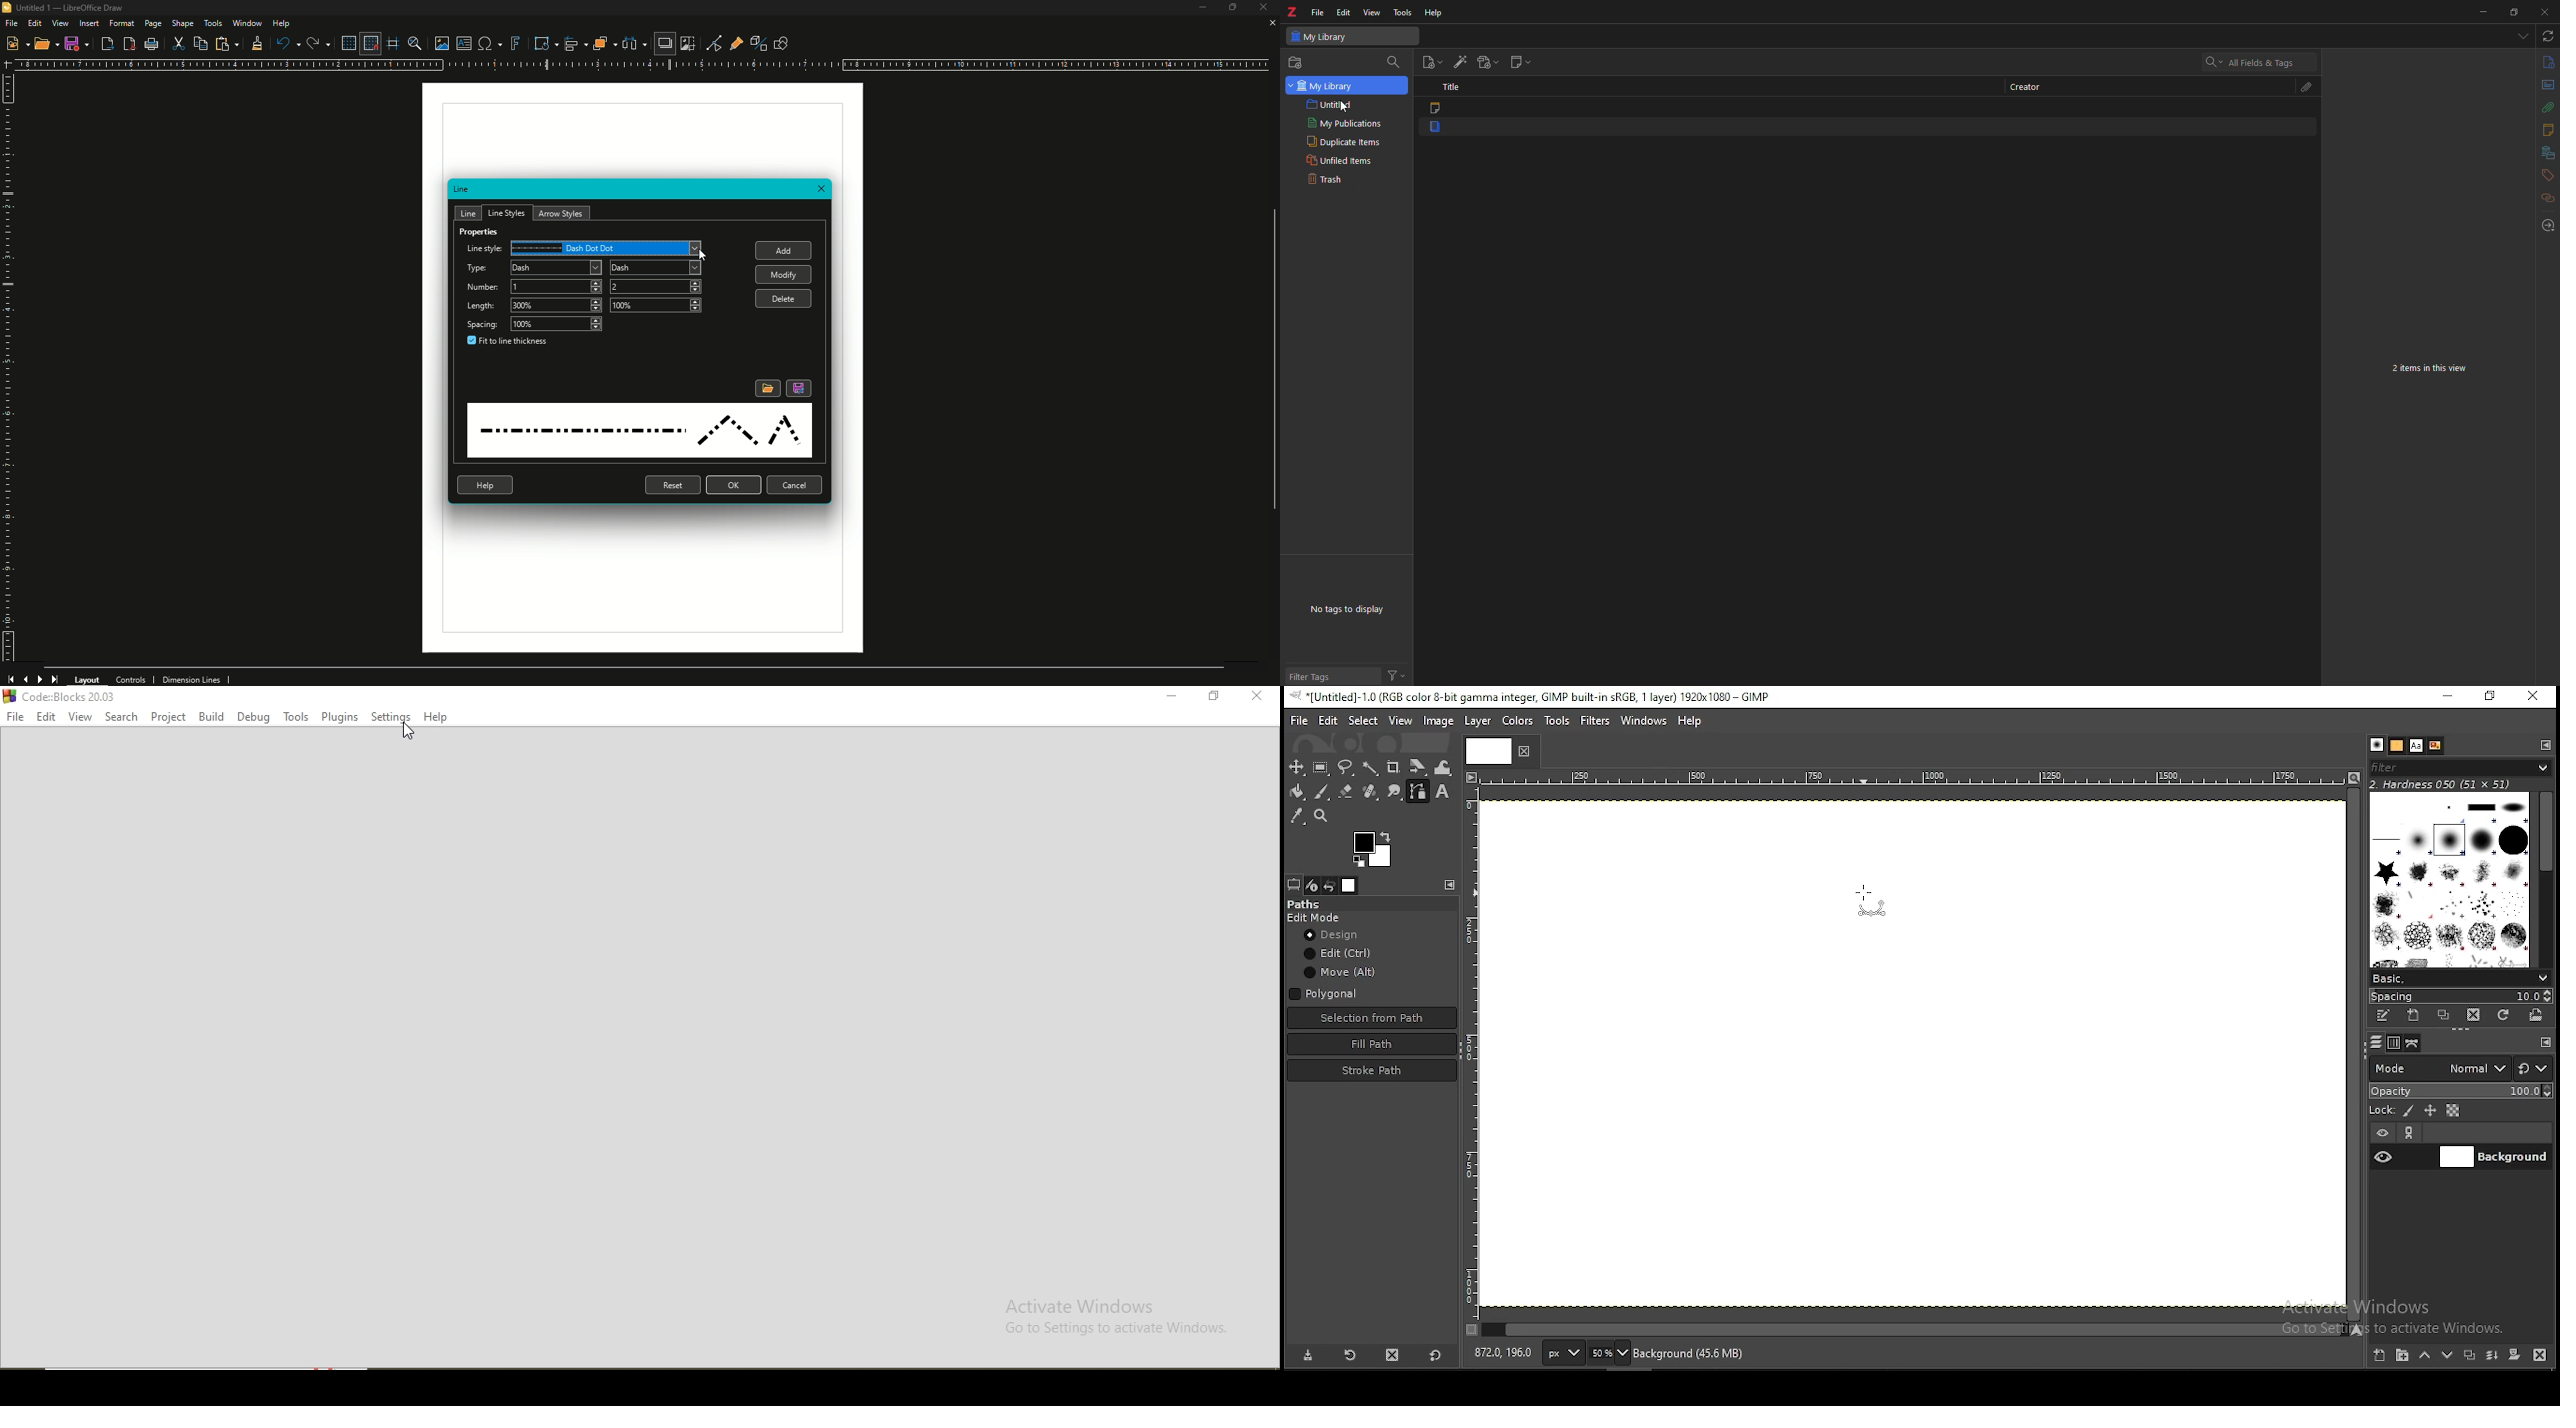 The width and height of the screenshot is (2576, 1428). I want to click on scroll, so click(1267, 370).